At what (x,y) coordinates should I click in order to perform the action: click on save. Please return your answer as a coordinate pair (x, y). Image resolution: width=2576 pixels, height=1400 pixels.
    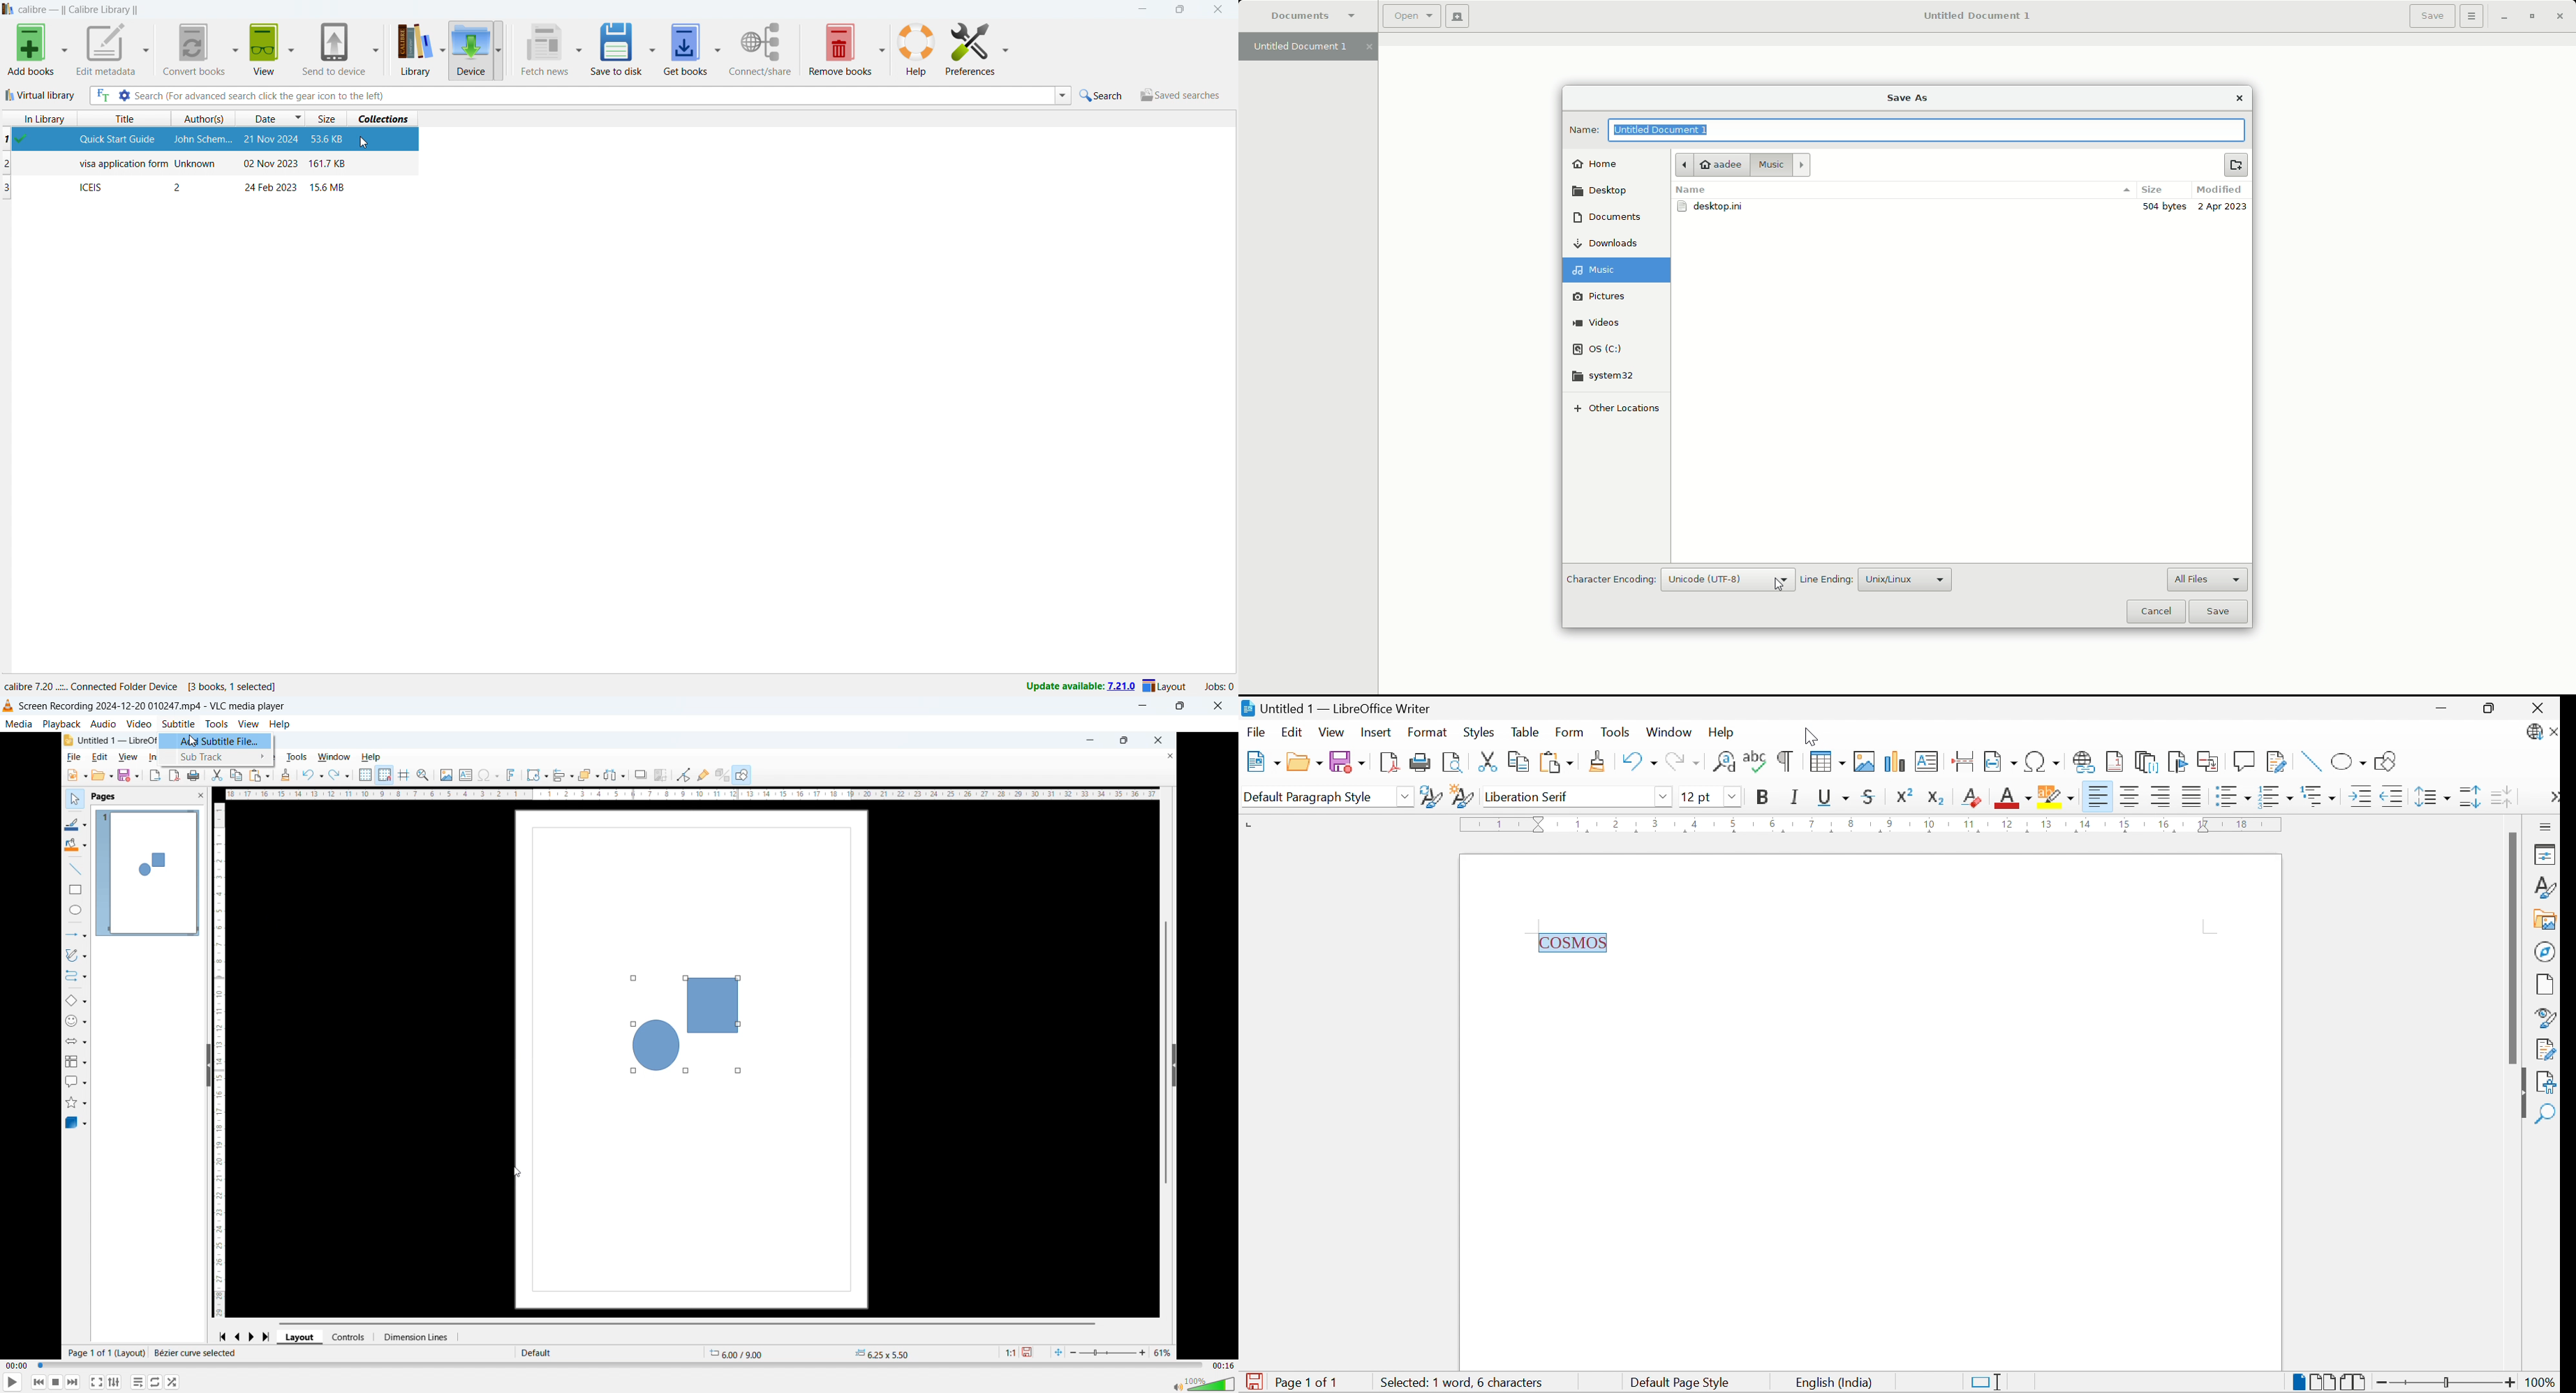
    Looking at the image, I should click on (129, 776).